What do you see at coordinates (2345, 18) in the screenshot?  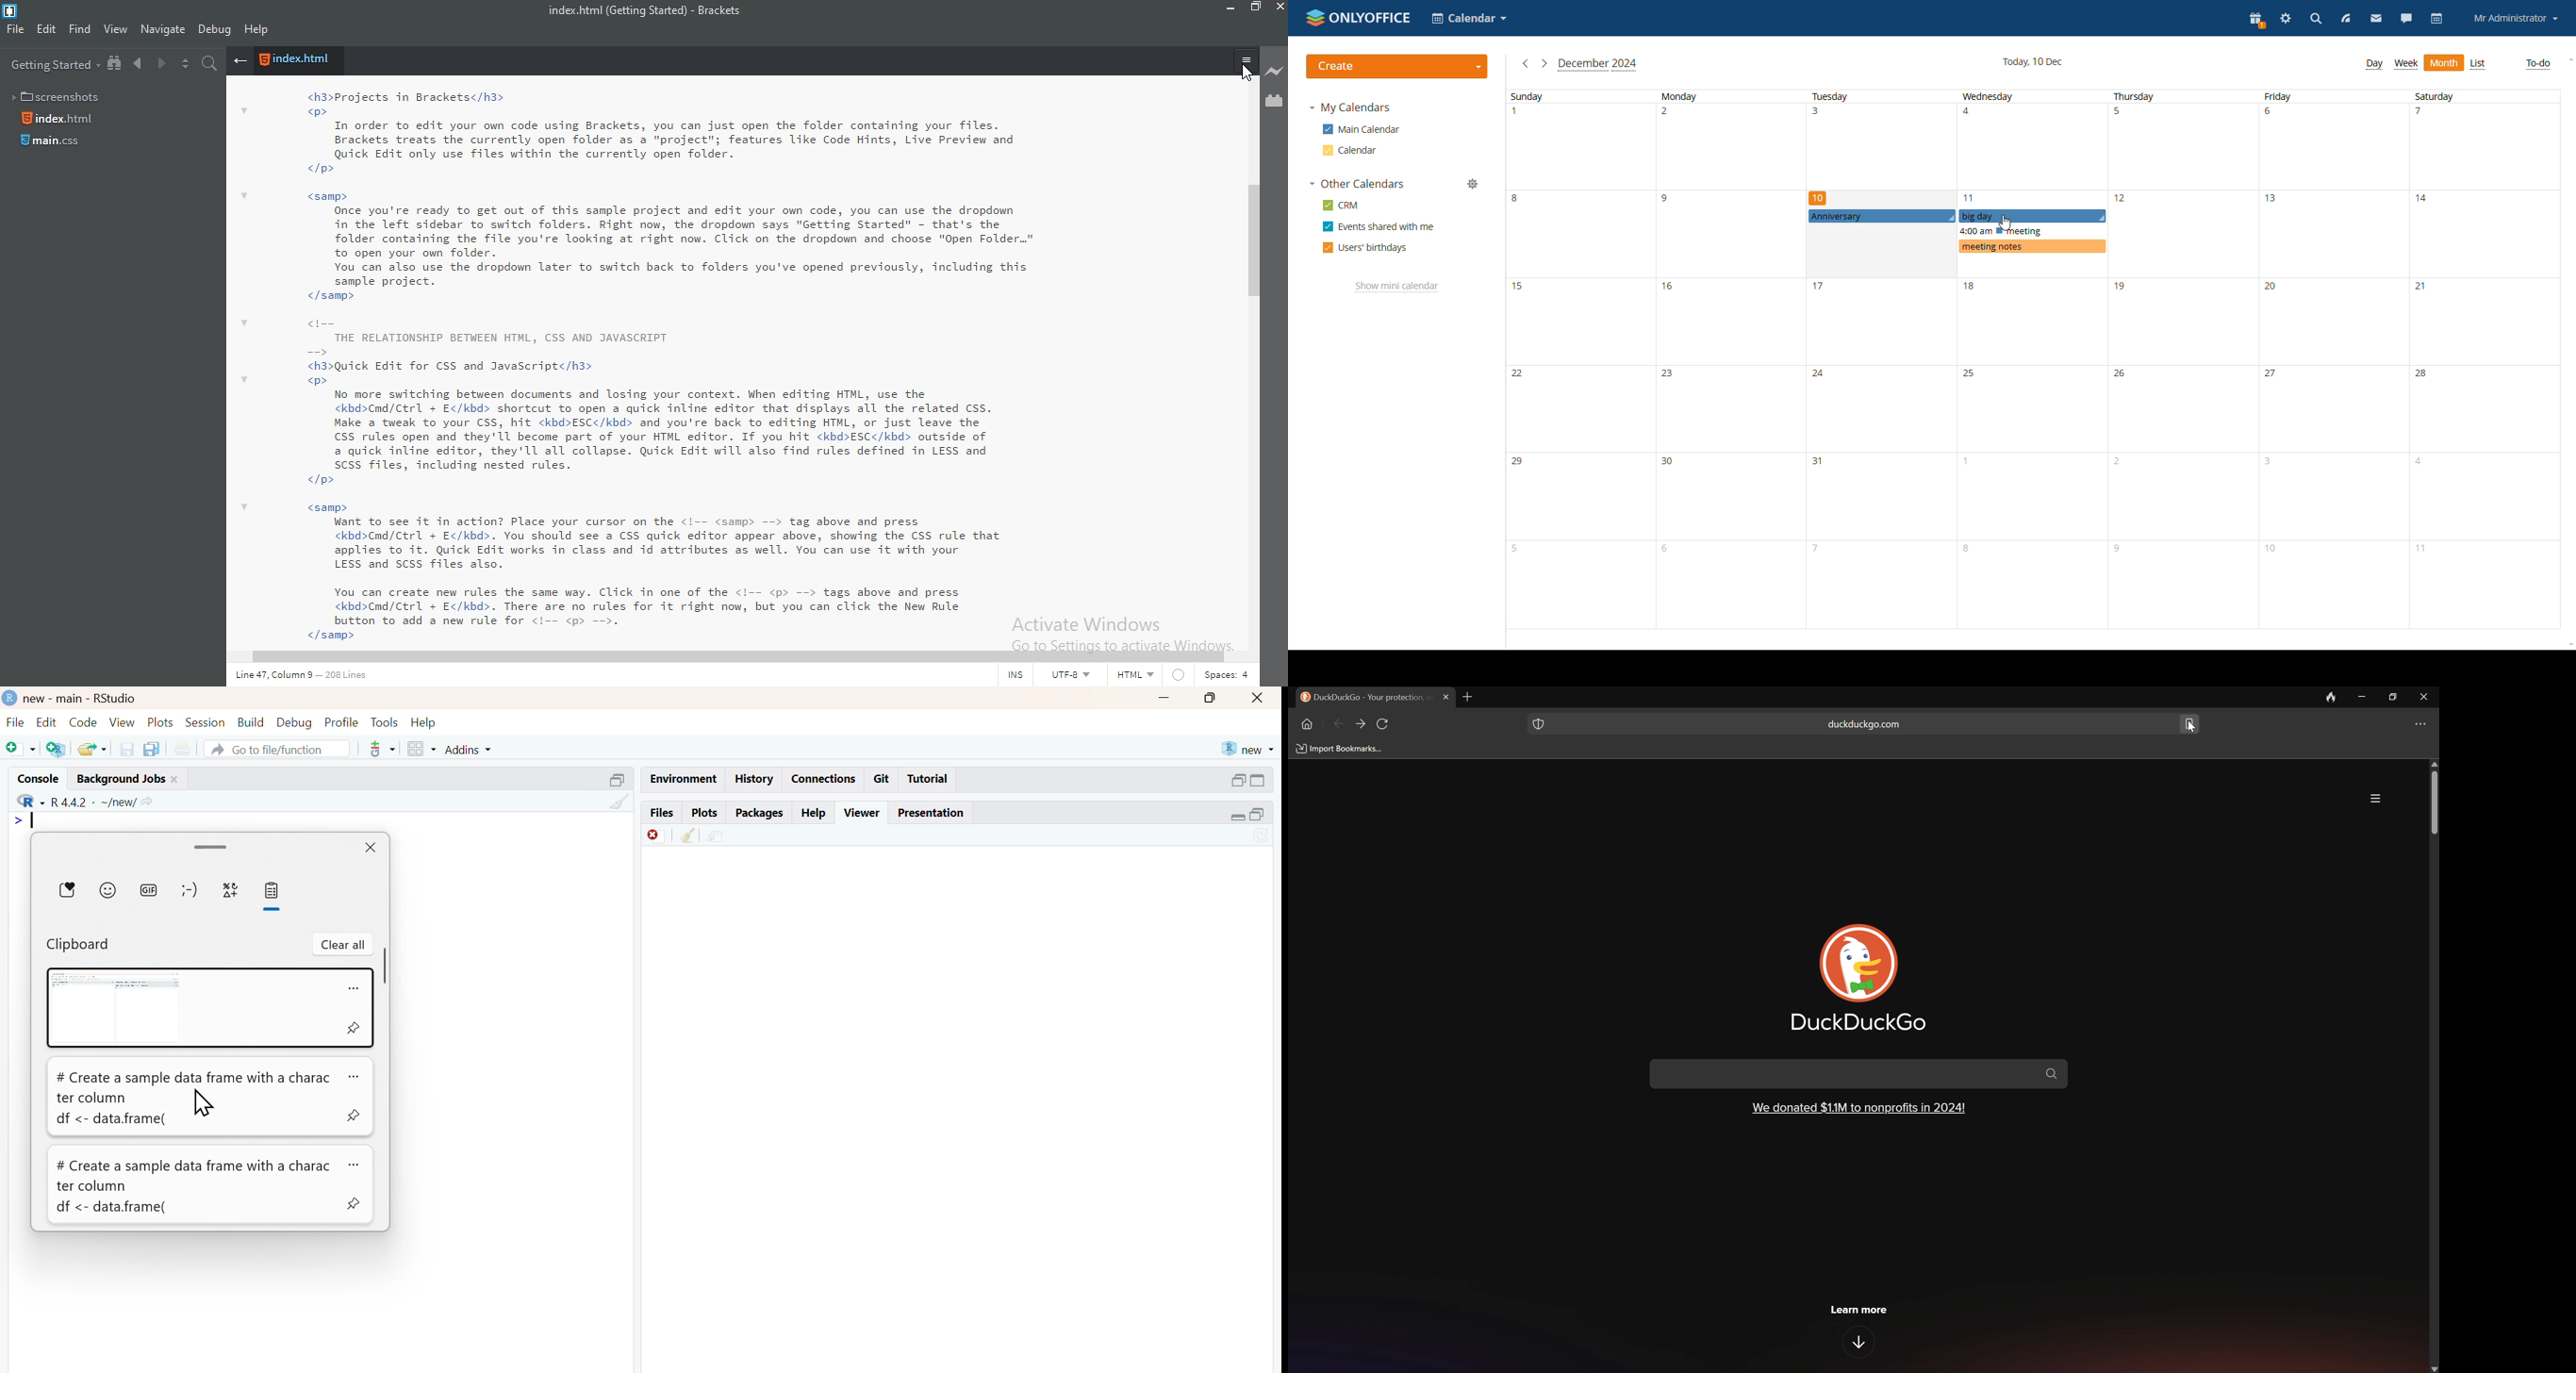 I see `feed` at bounding box center [2345, 18].